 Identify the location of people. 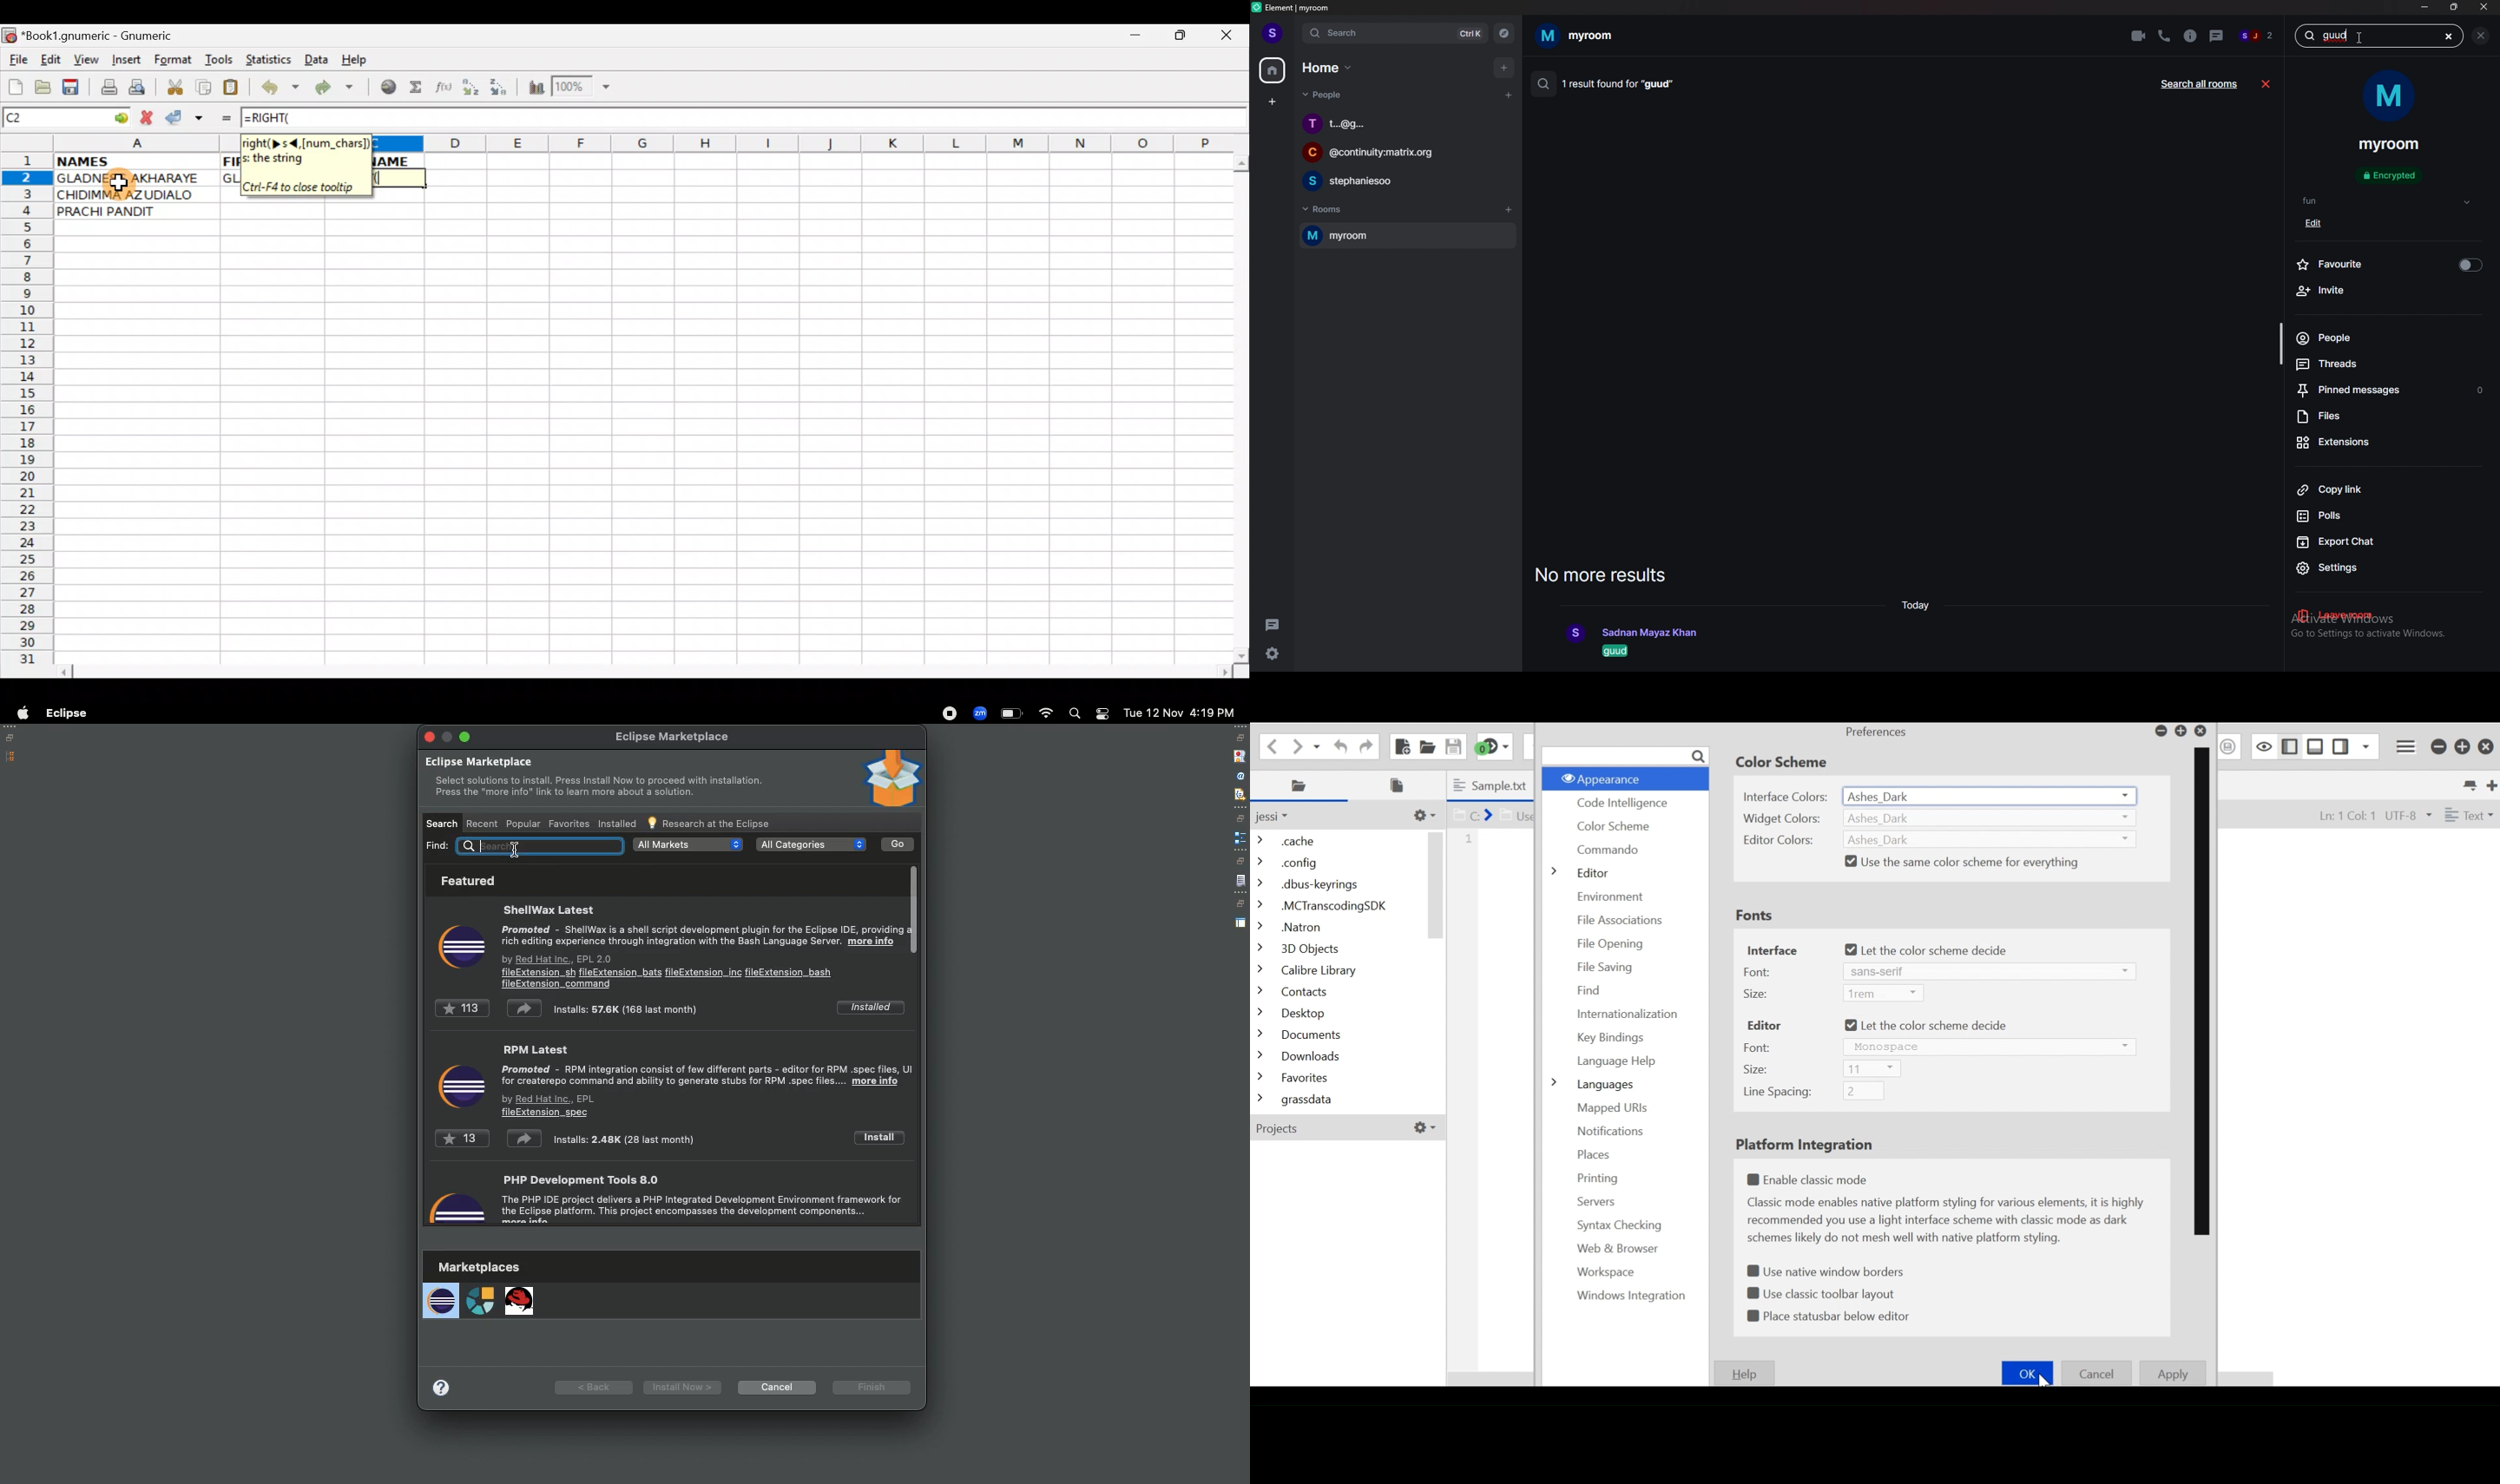
(1324, 96).